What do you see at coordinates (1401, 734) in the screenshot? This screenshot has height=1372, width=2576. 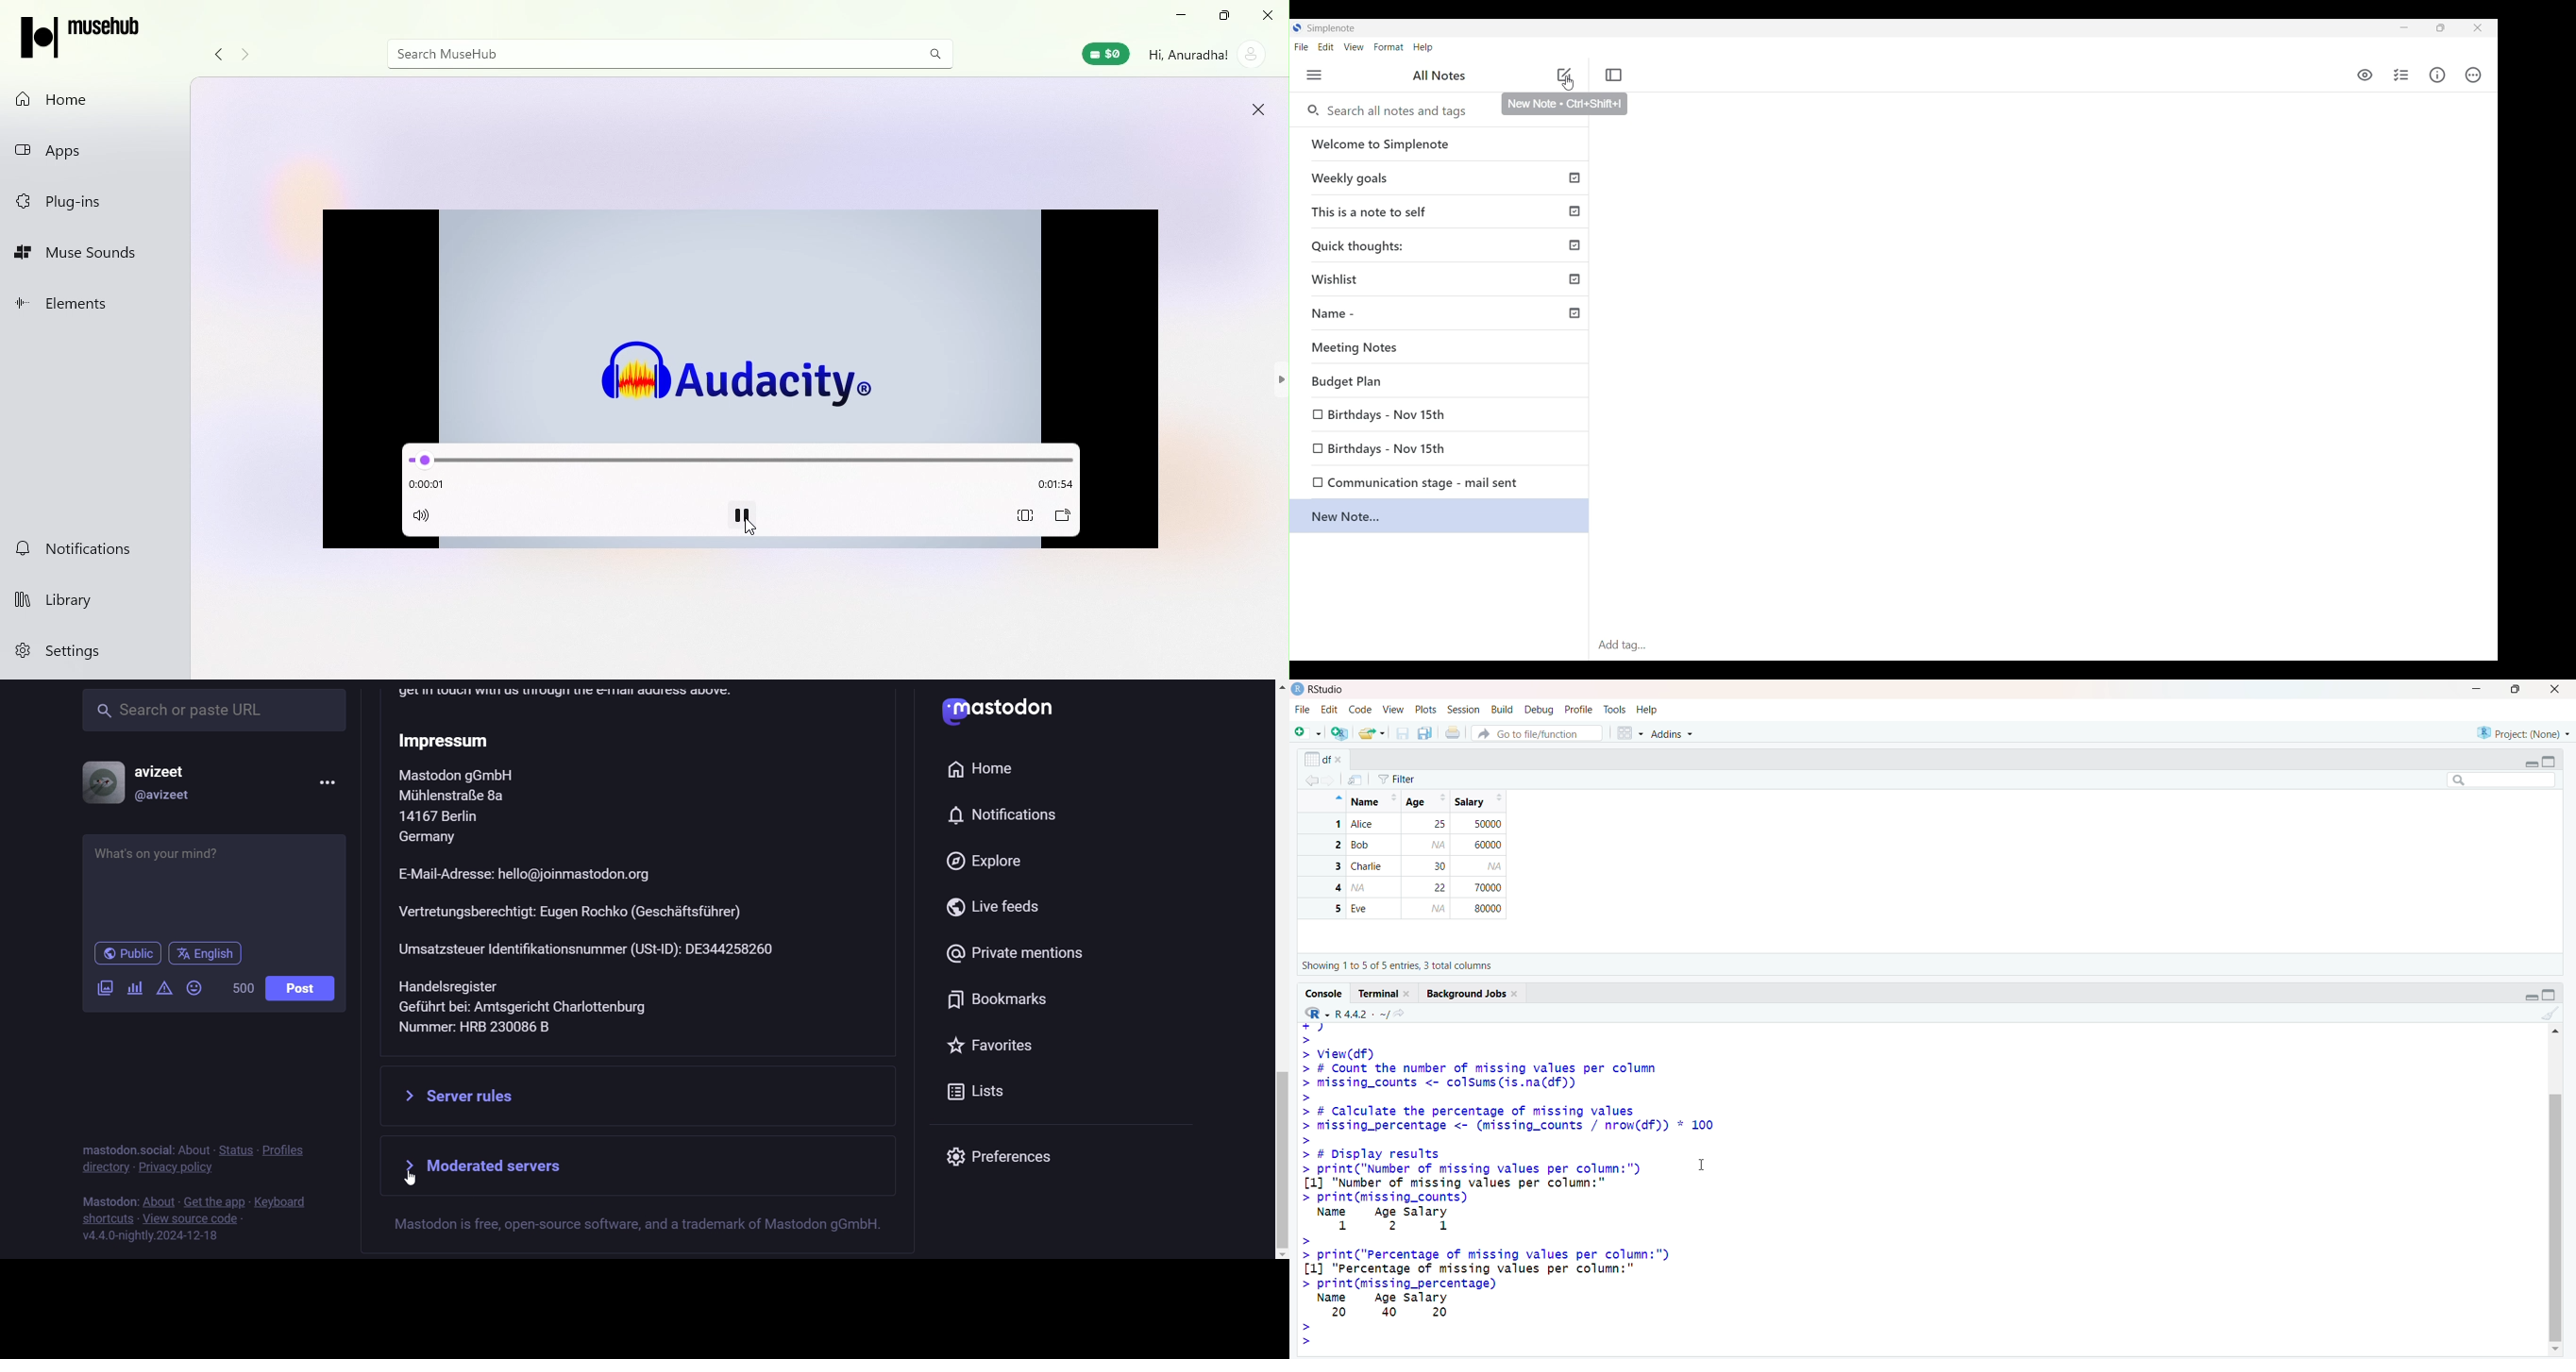 I see `Save current document (Ctrl + S)` at bounding box center [1401, 734].